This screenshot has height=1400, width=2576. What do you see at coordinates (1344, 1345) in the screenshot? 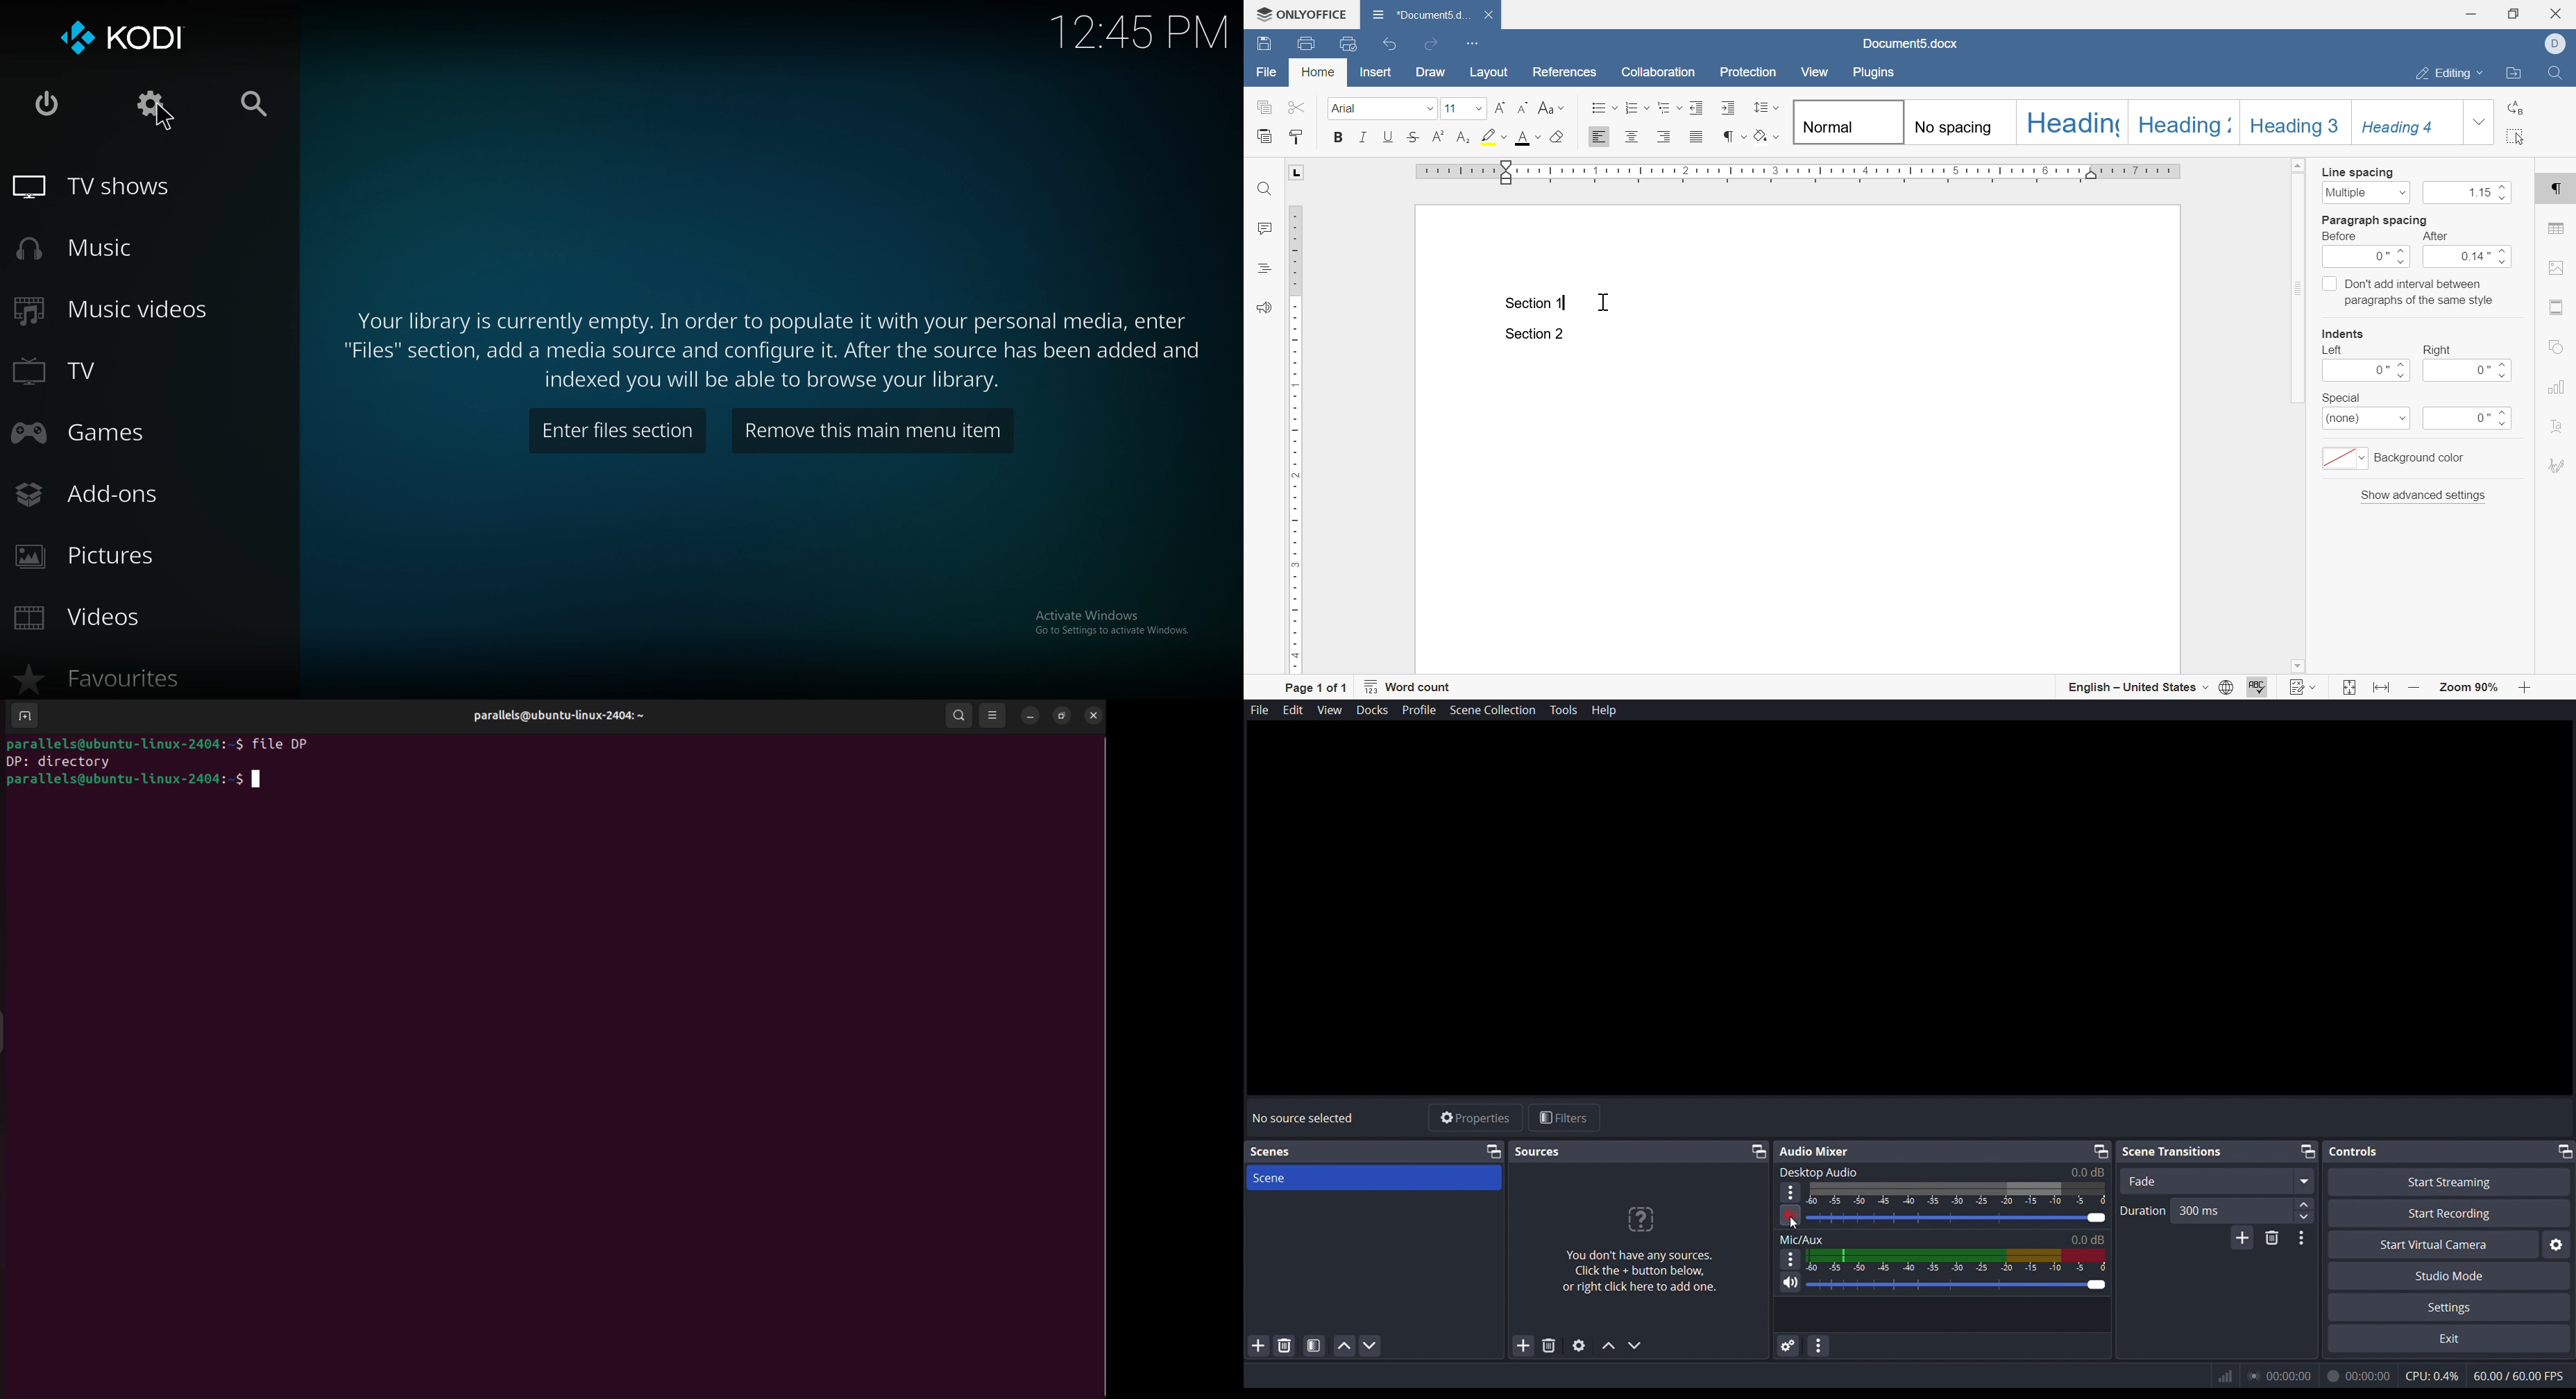
I see `move up scene` at bounding box center [1344, 1345].